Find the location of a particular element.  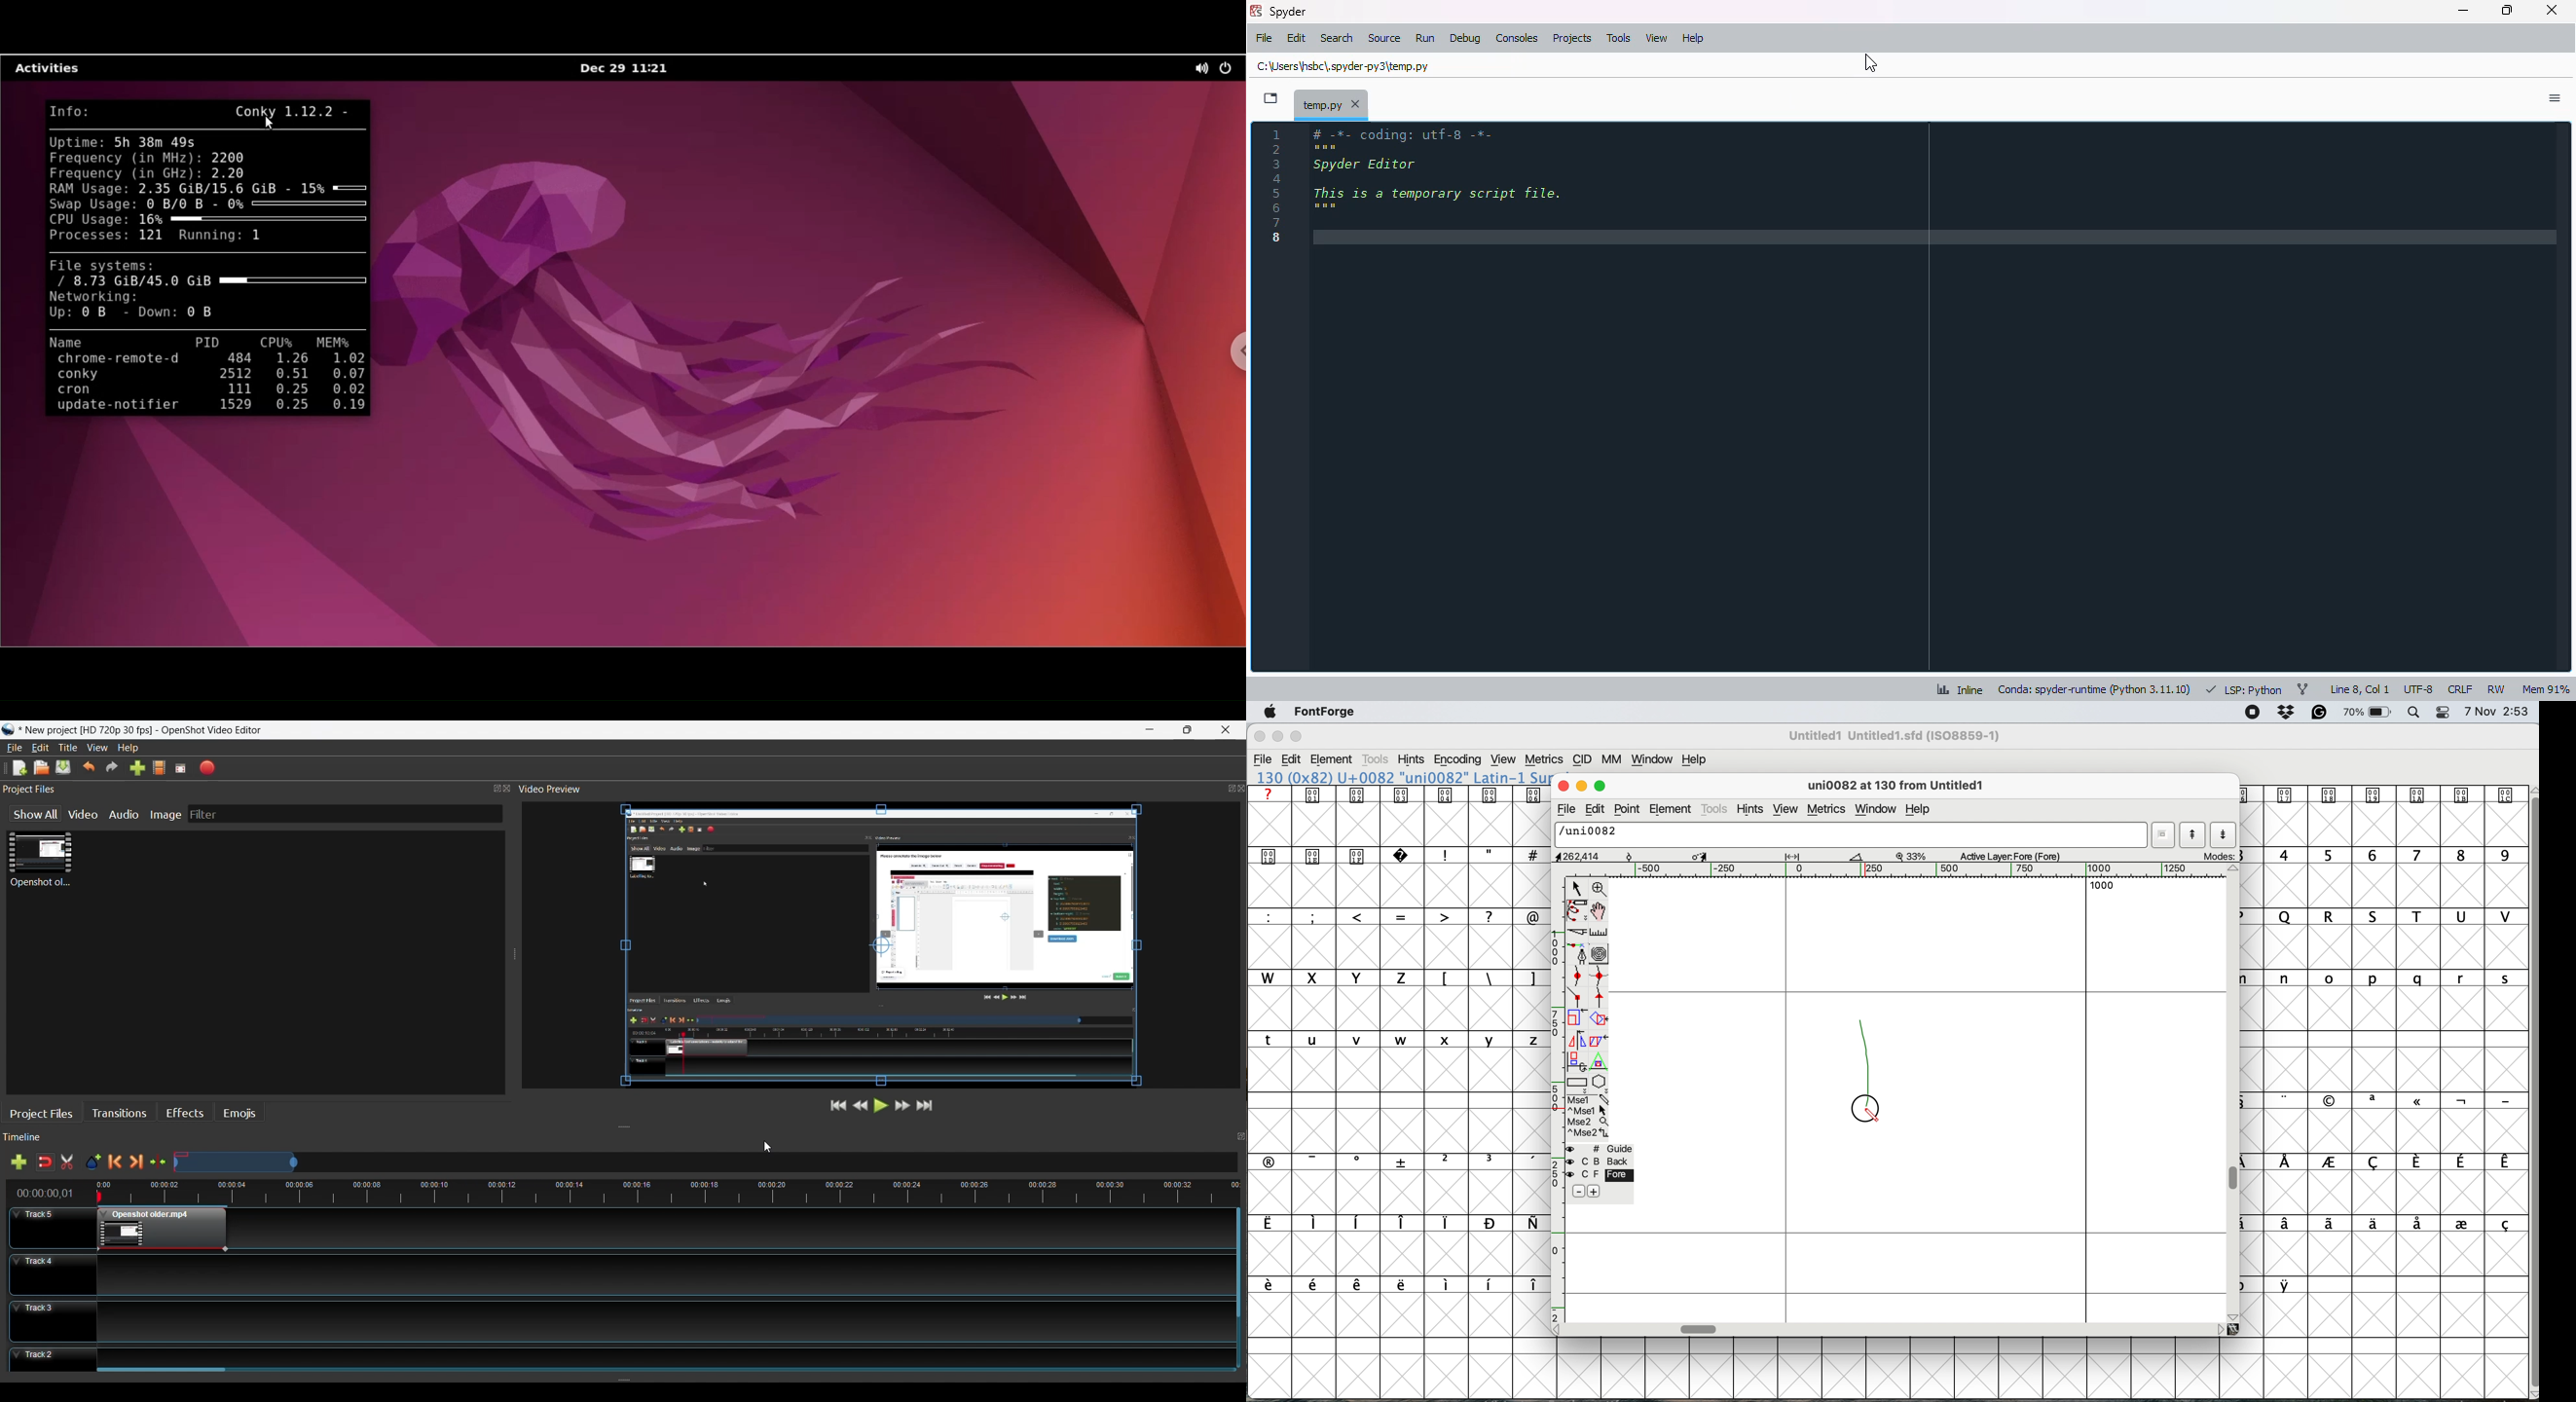

window is located at coordinates (1876, 807).